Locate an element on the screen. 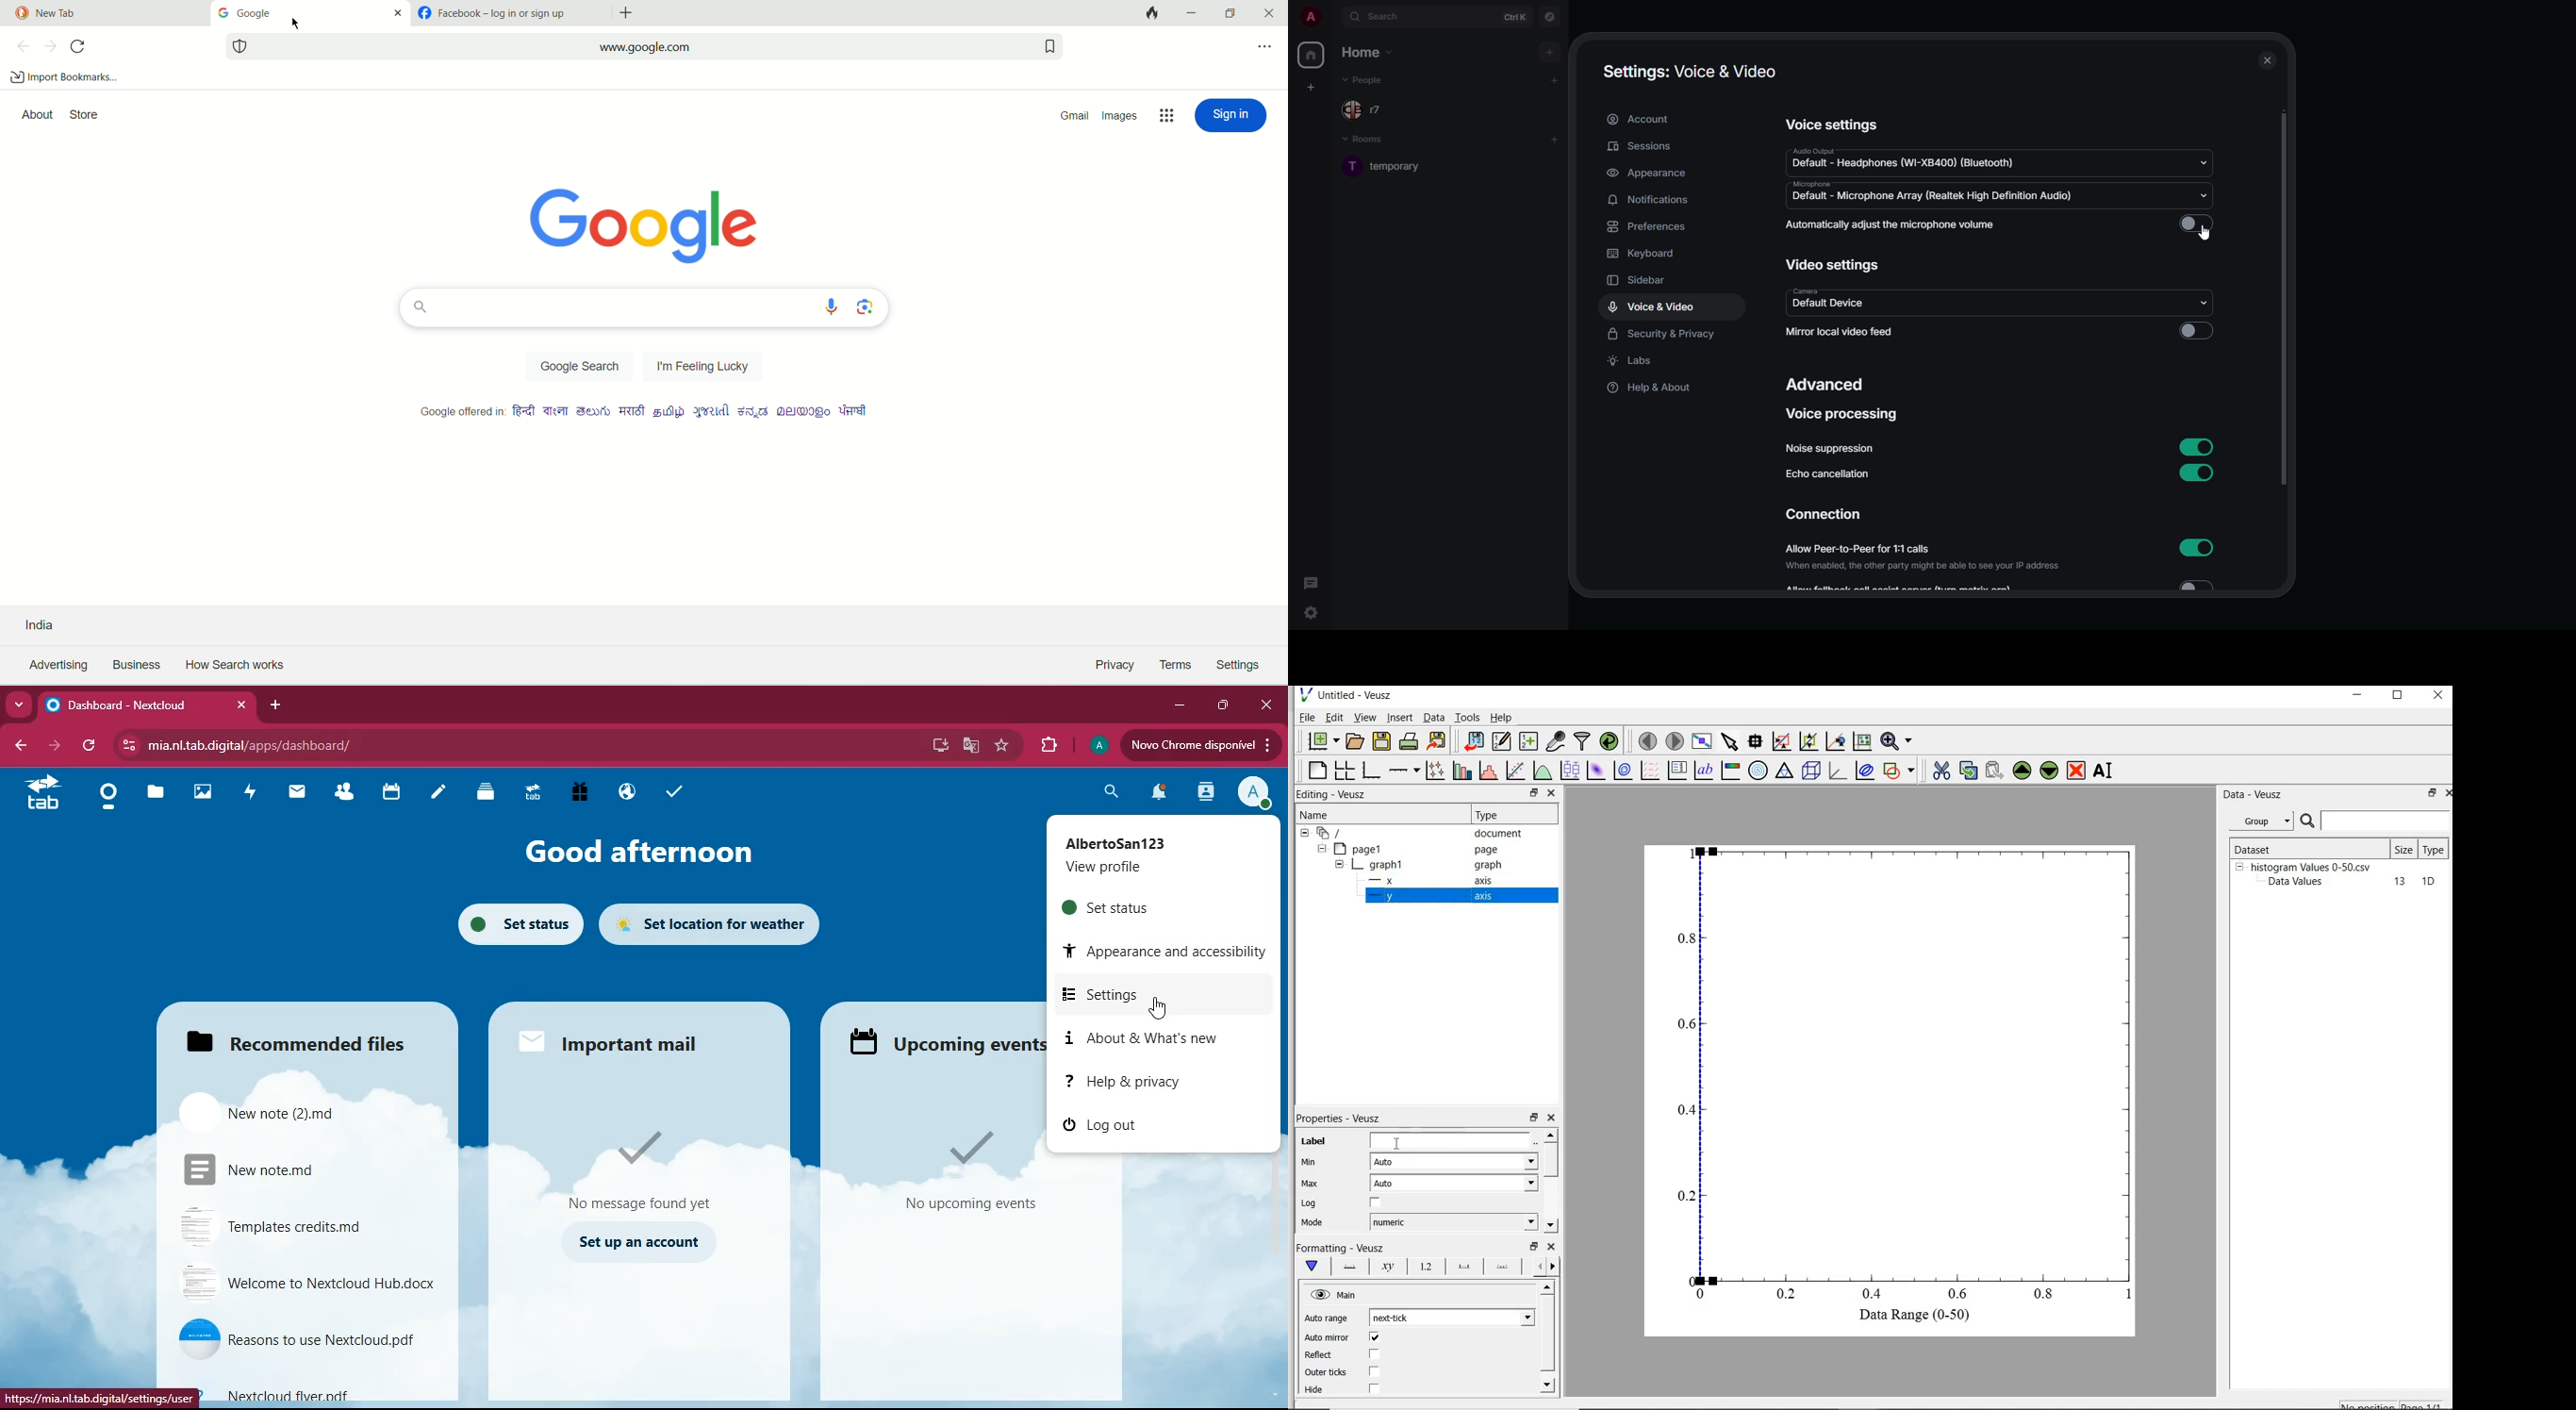 The width and height of the screenshot is (2576, 1428). camera is located at coordinates (1809, 293).